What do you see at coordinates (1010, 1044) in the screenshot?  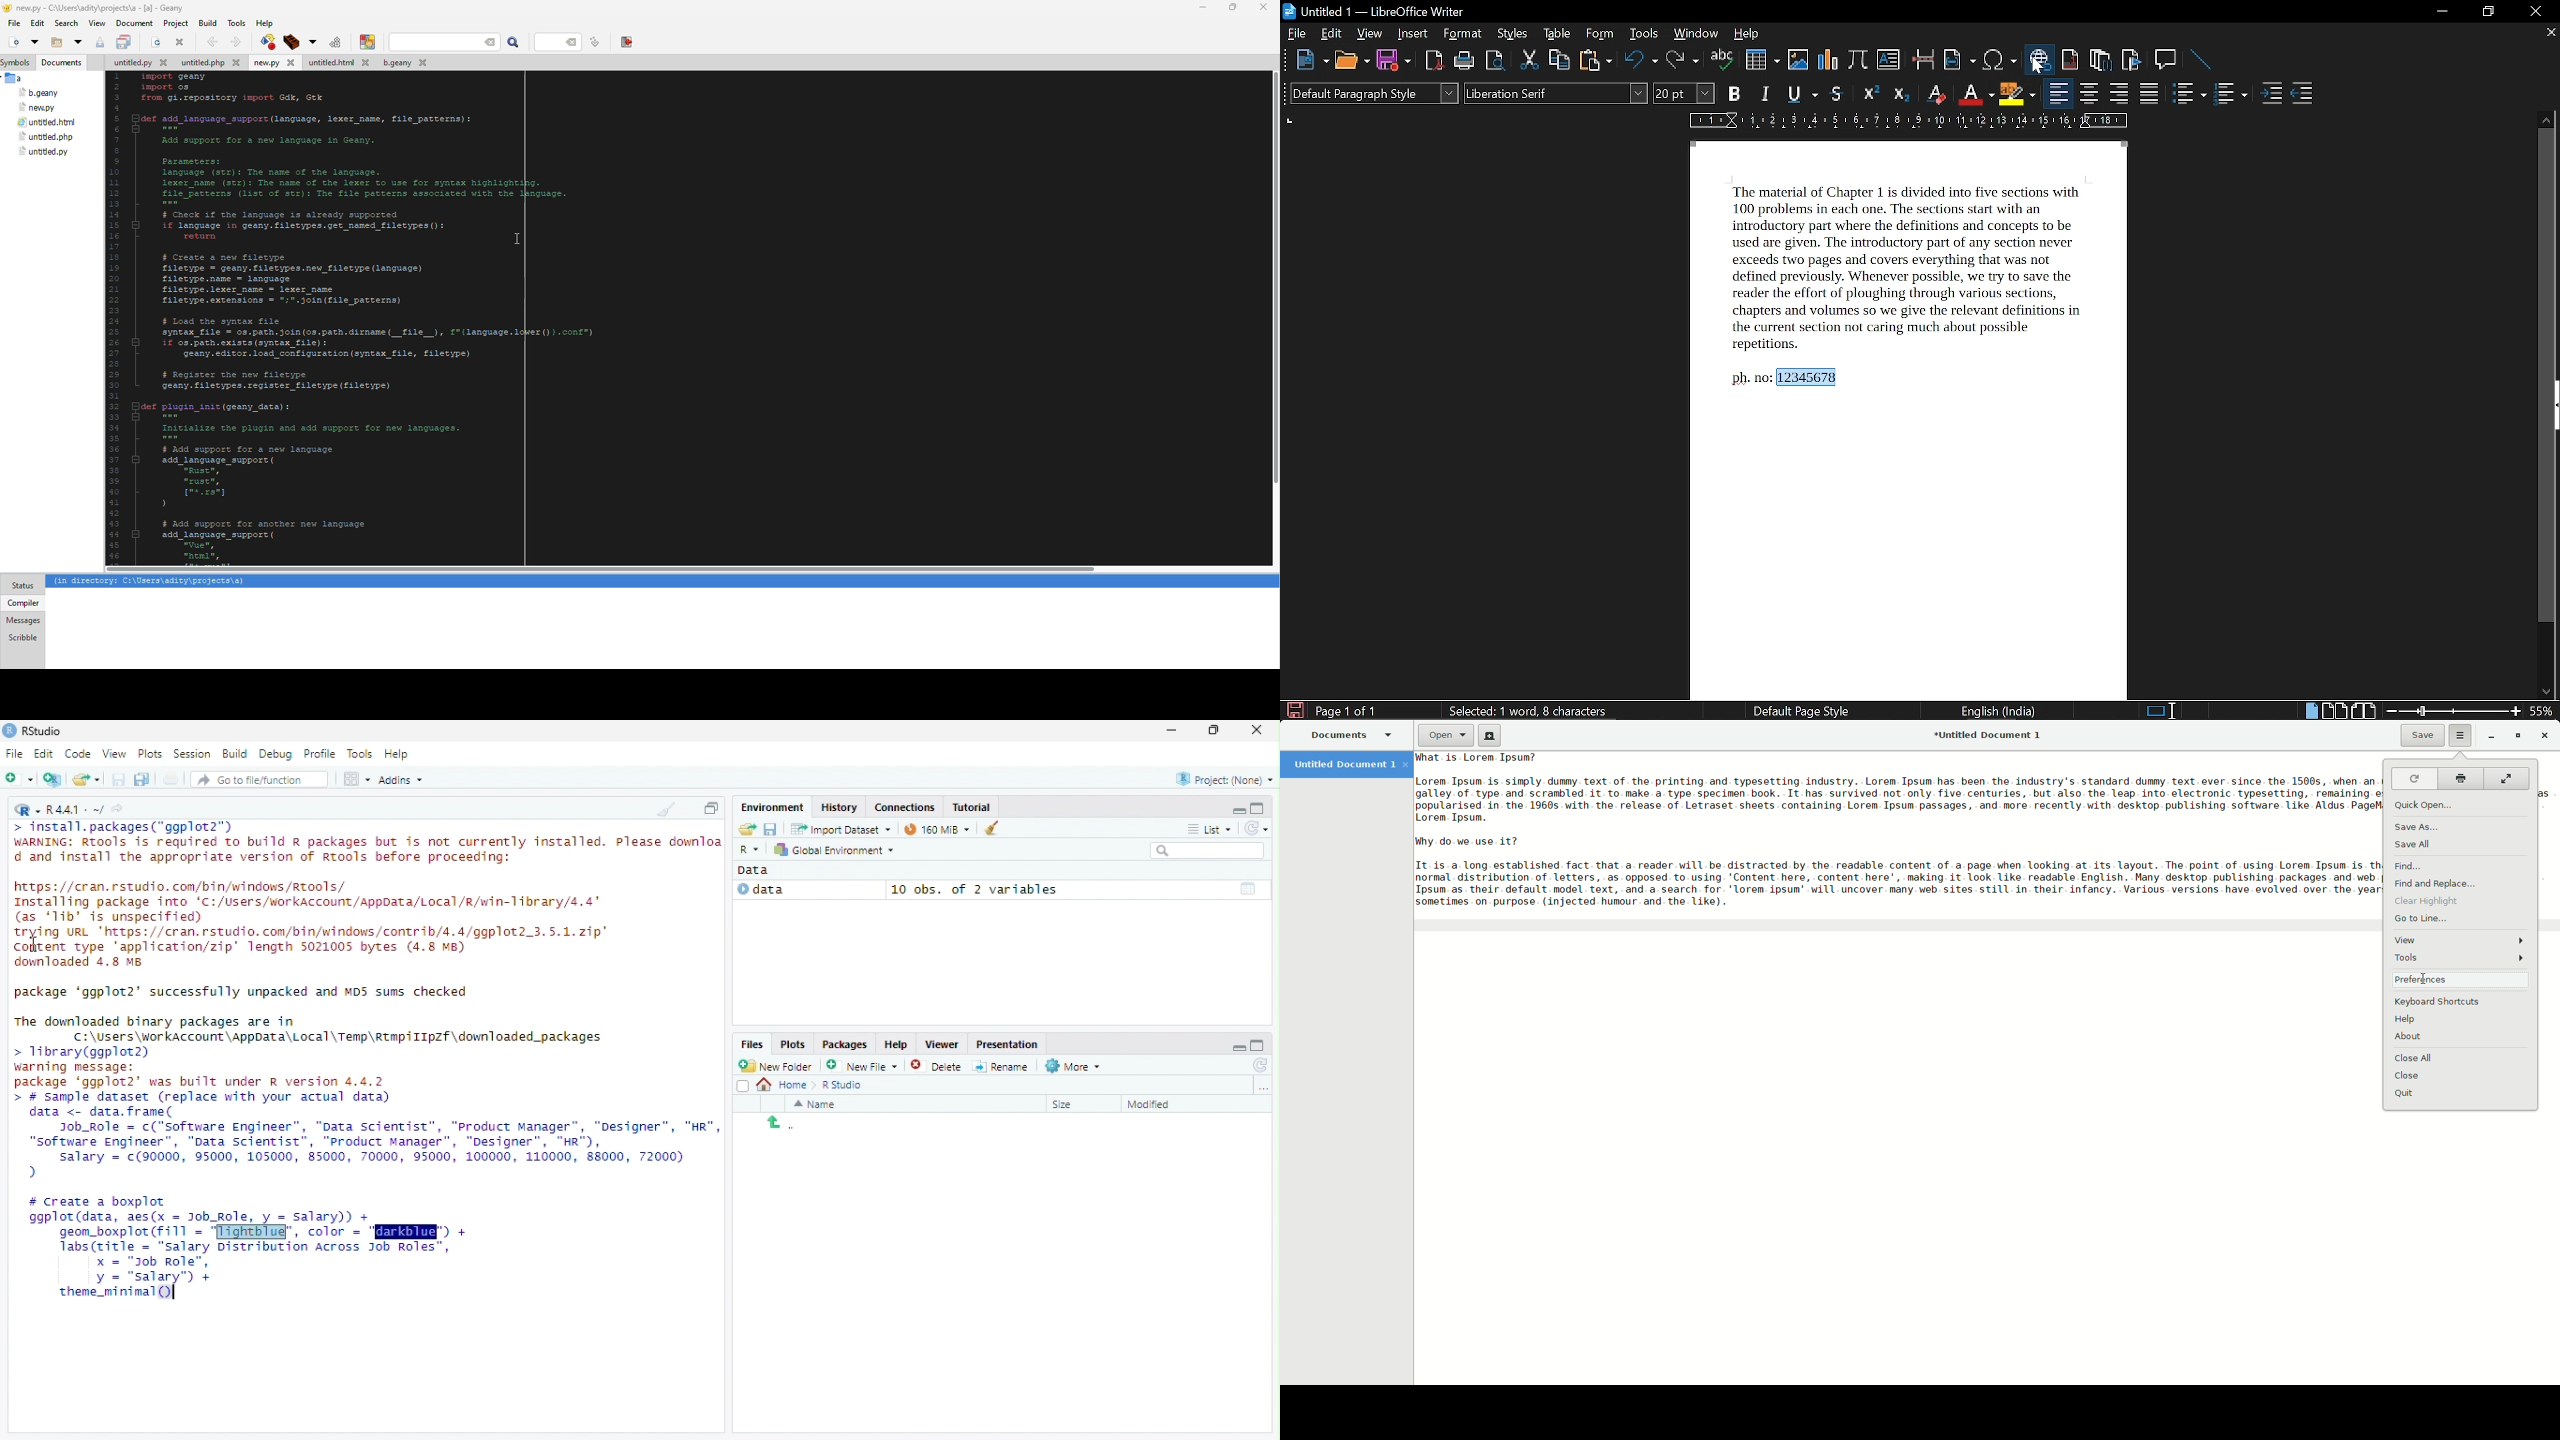 I see `presentation` at bounding box center [1010, 1044].